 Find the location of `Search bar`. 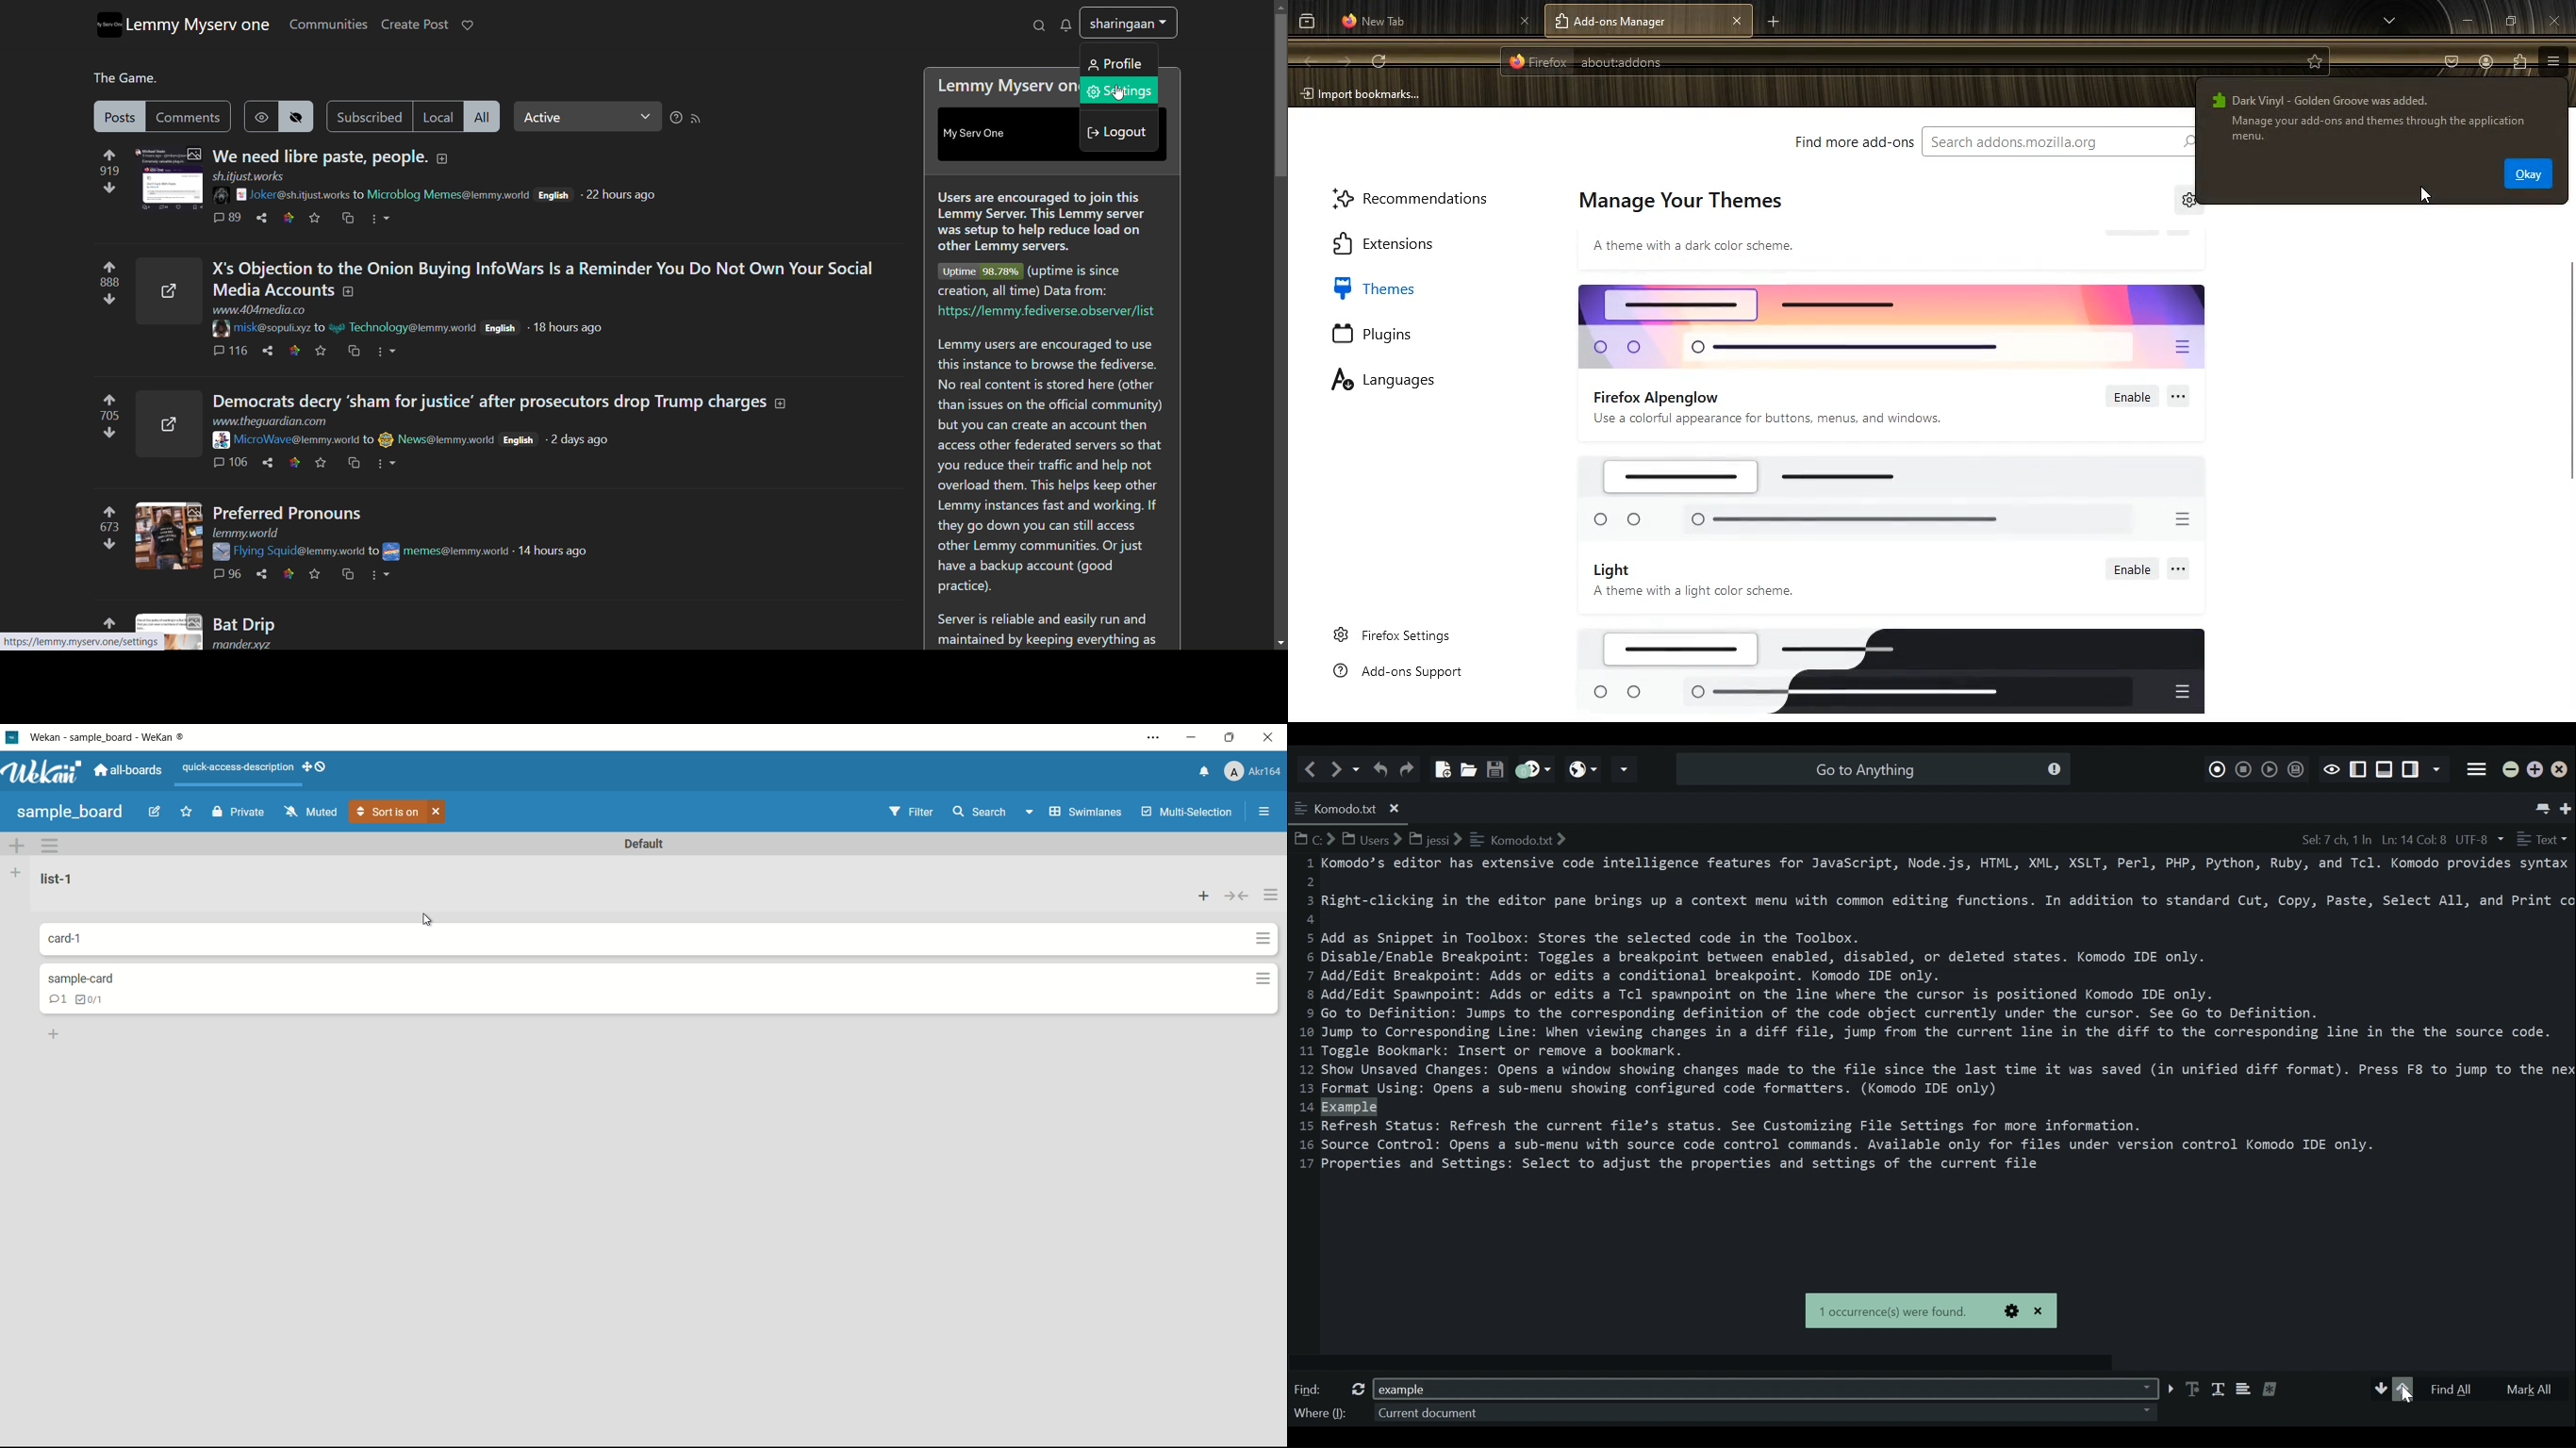

Search bar is located at coordinates (1920, 61).